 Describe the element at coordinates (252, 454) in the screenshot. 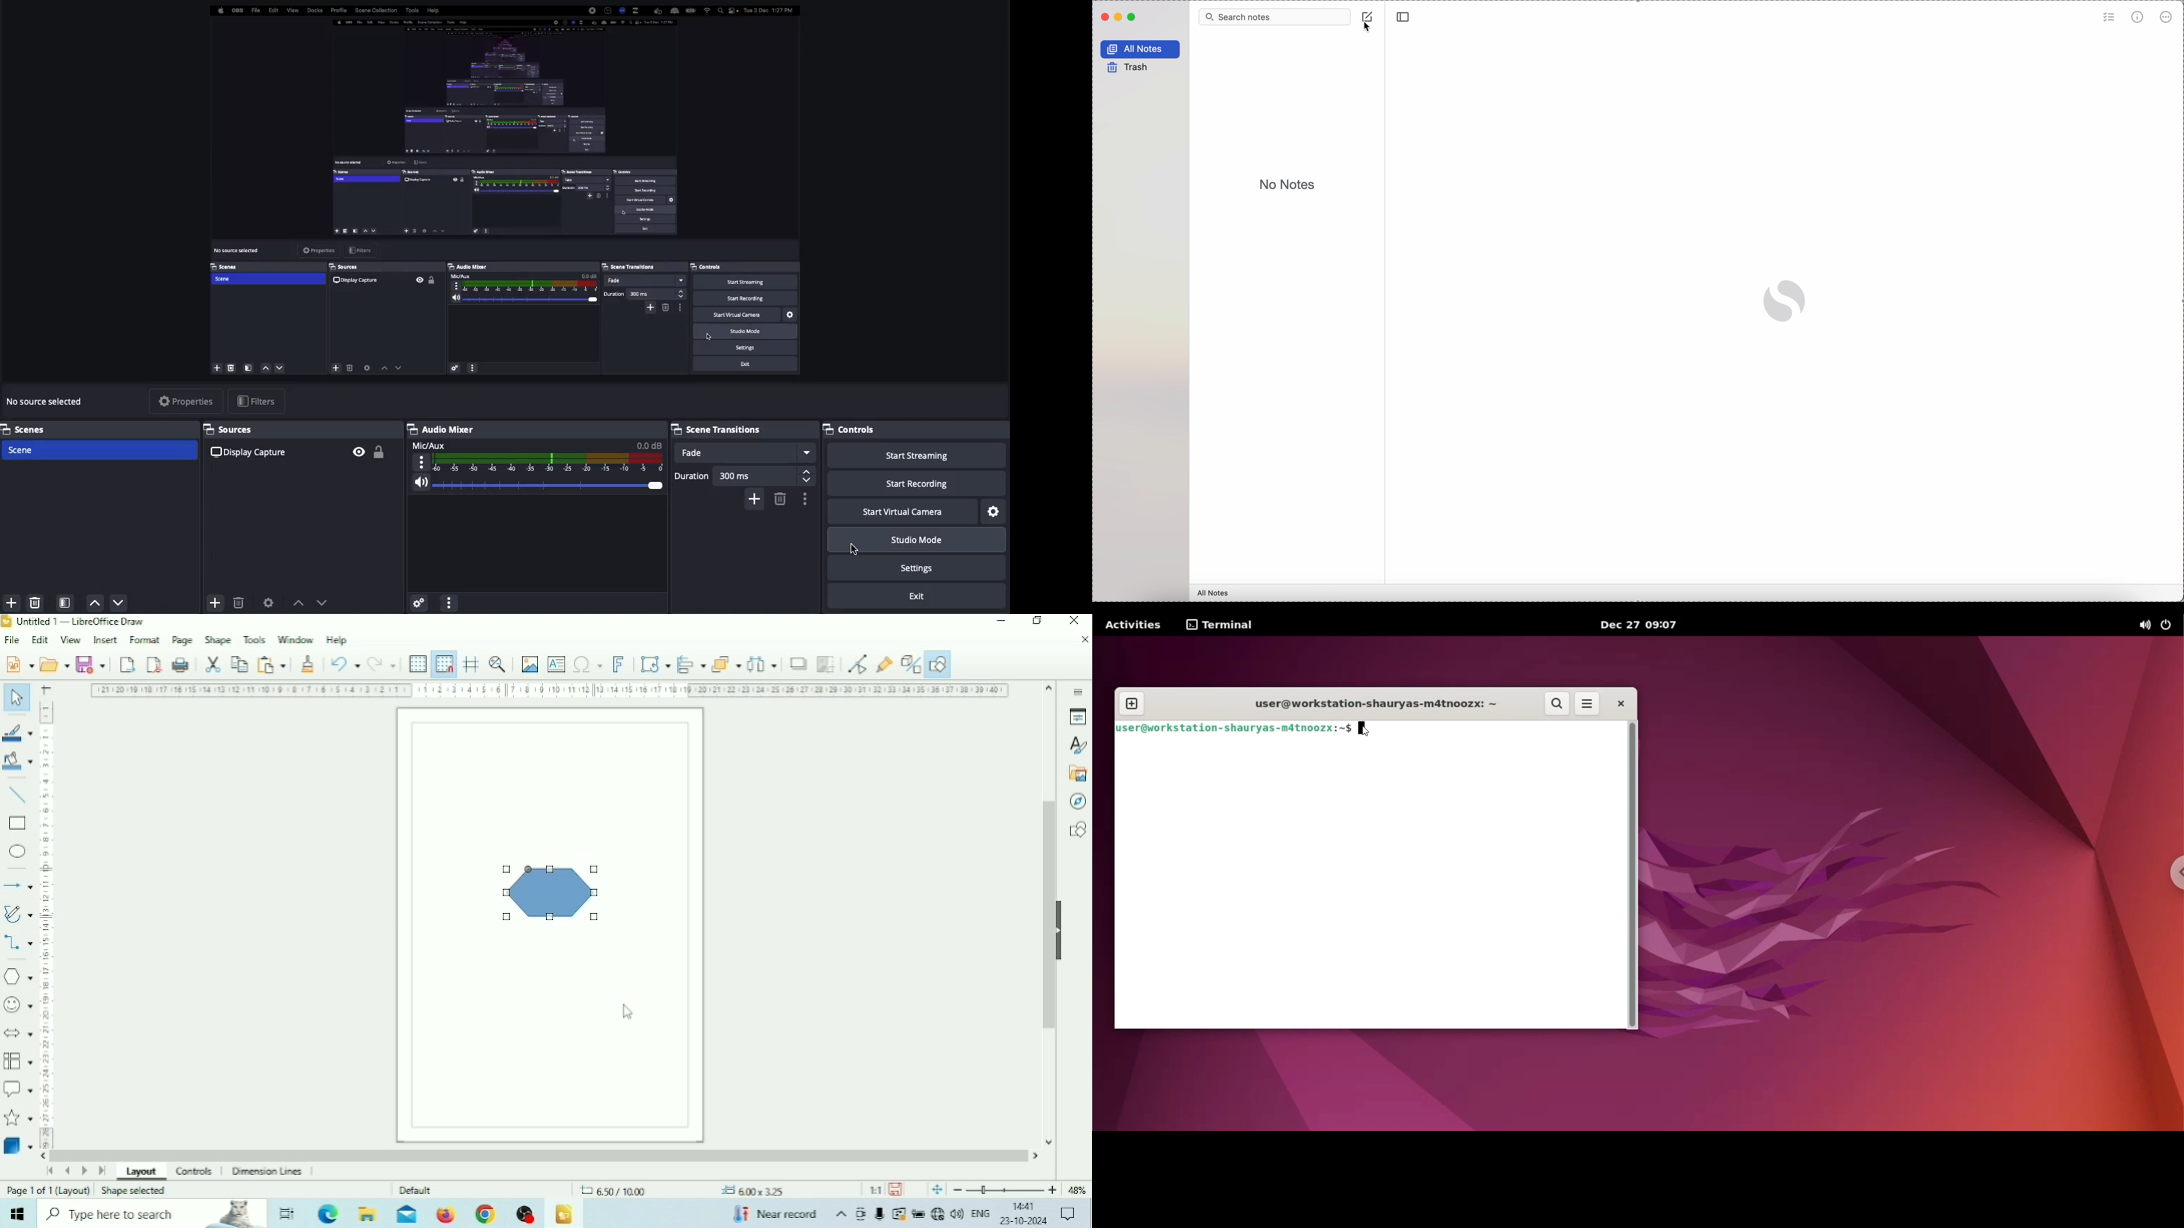

I see `Display capture` at that location.